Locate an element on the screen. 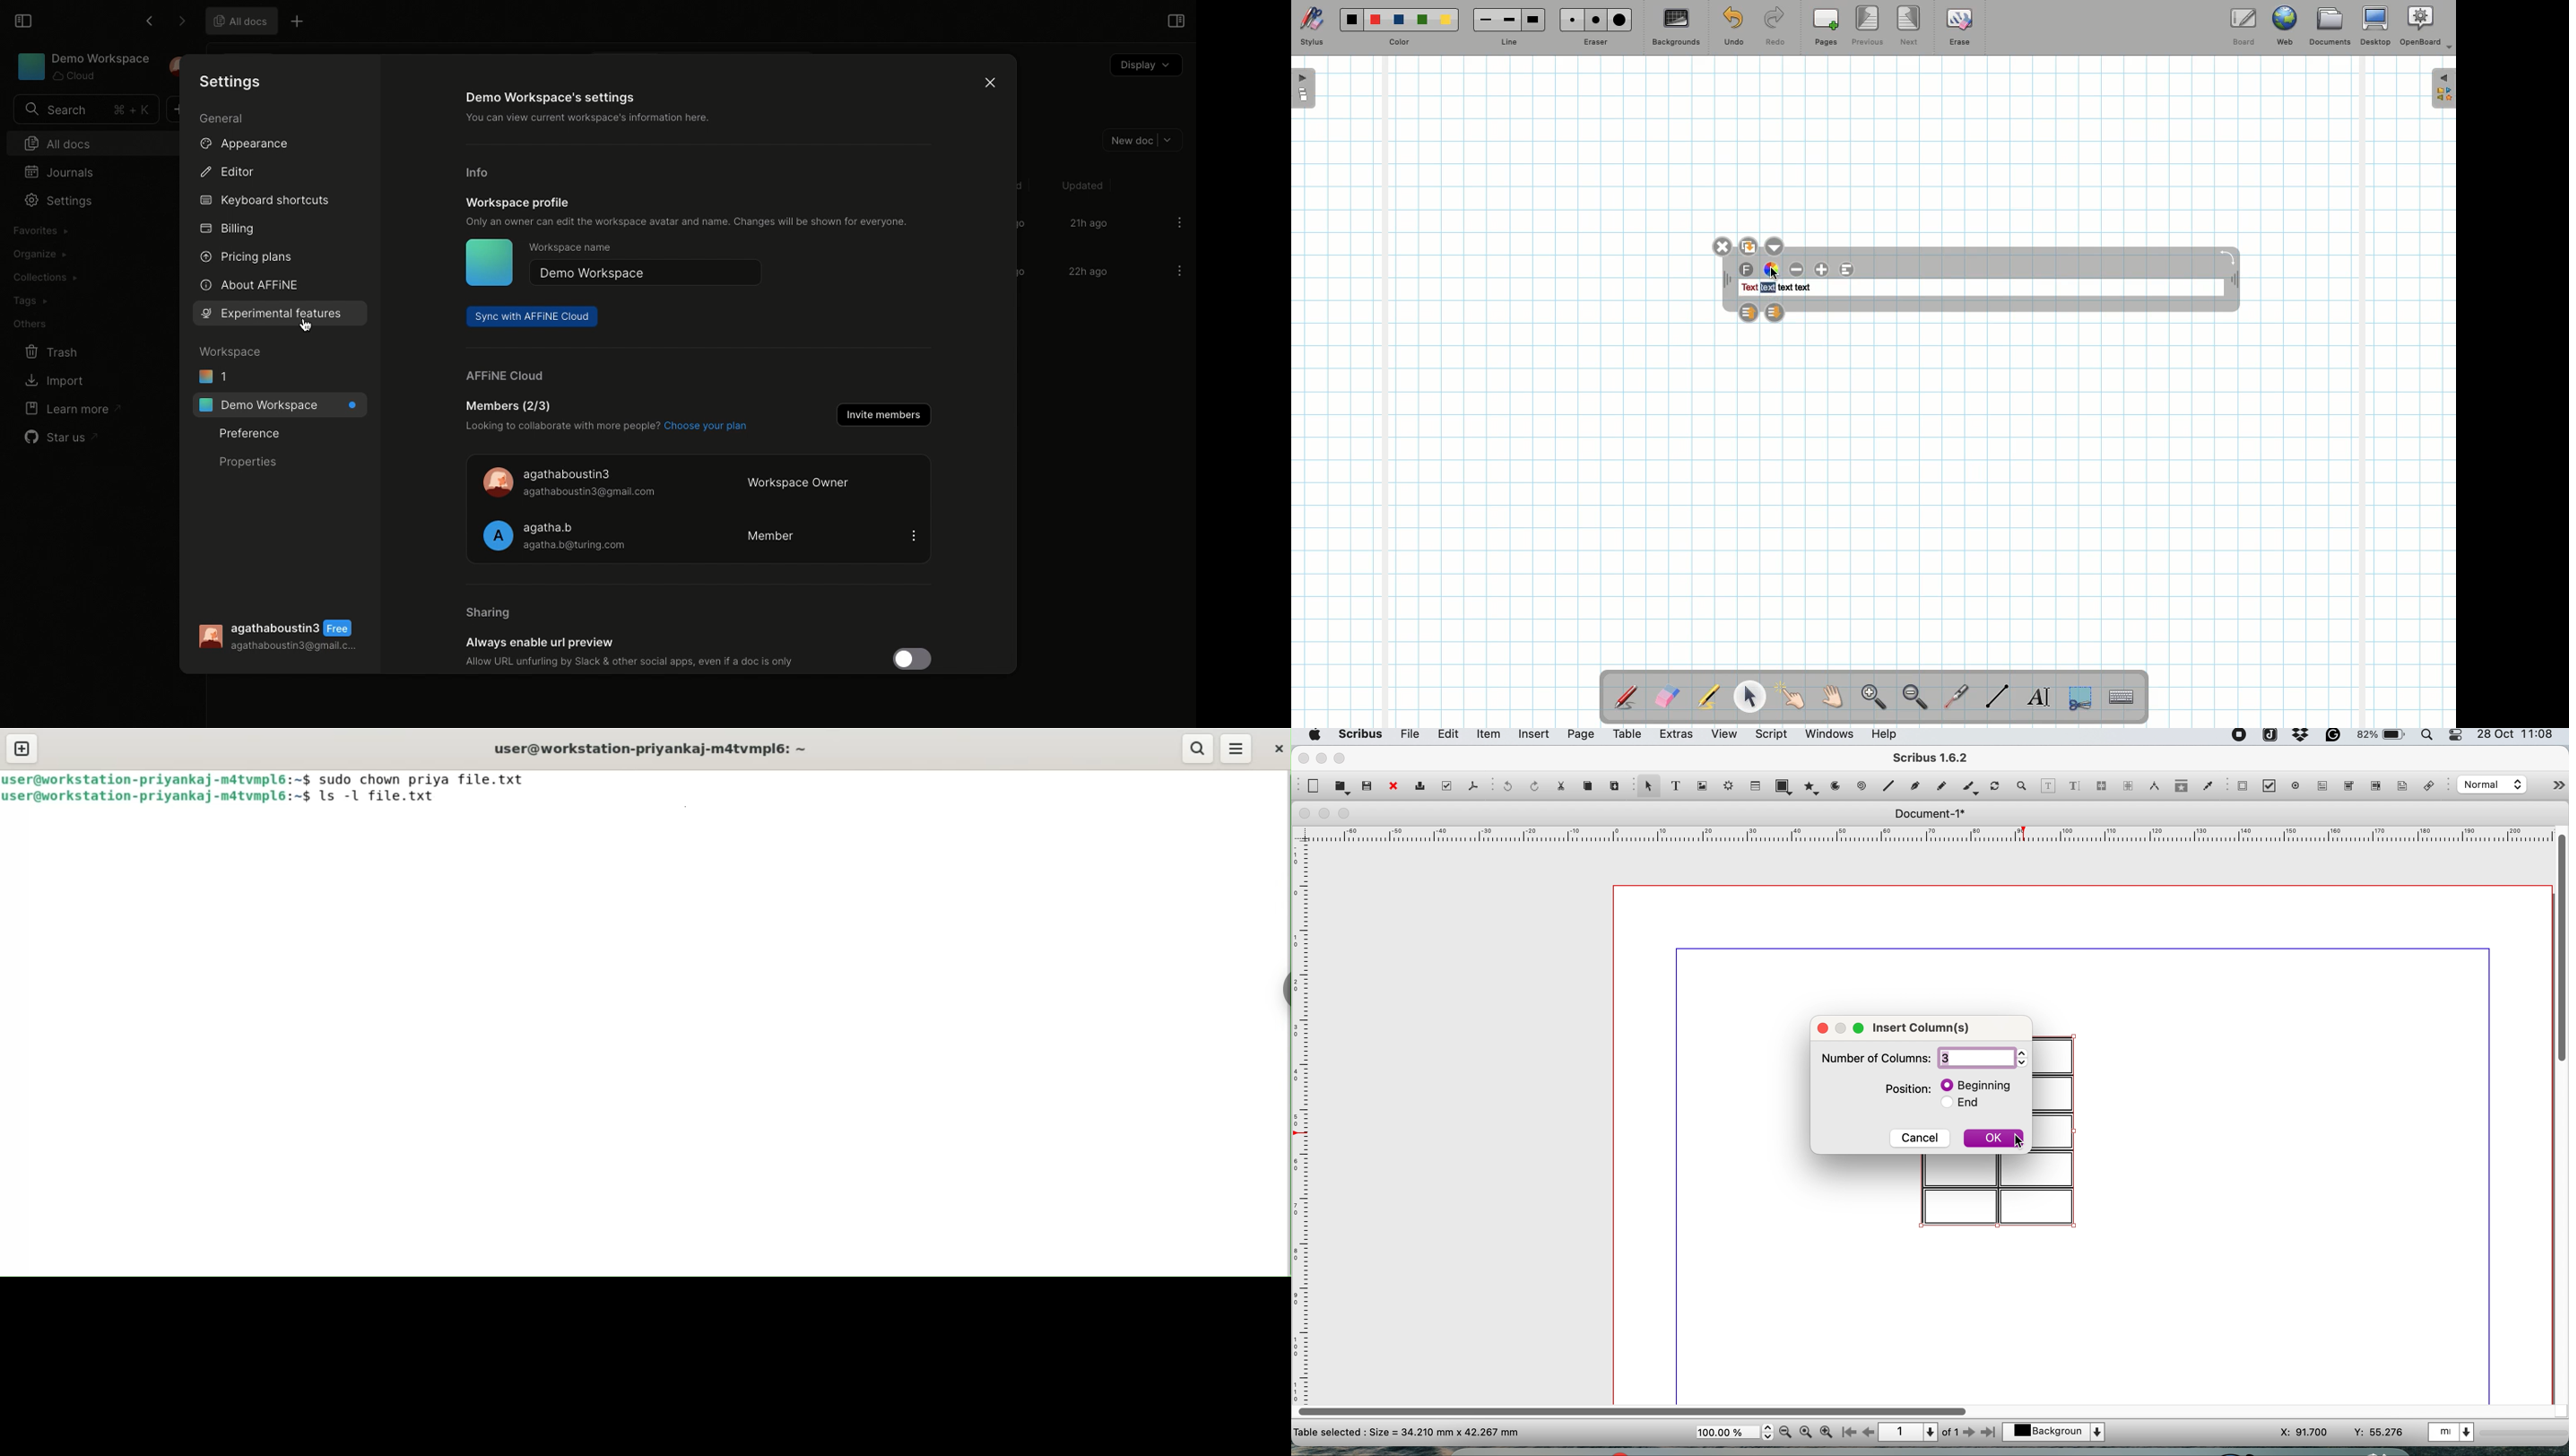 The height and width of the screenshot is (1456, 2576). Black is located at coordinates (1350, 19).